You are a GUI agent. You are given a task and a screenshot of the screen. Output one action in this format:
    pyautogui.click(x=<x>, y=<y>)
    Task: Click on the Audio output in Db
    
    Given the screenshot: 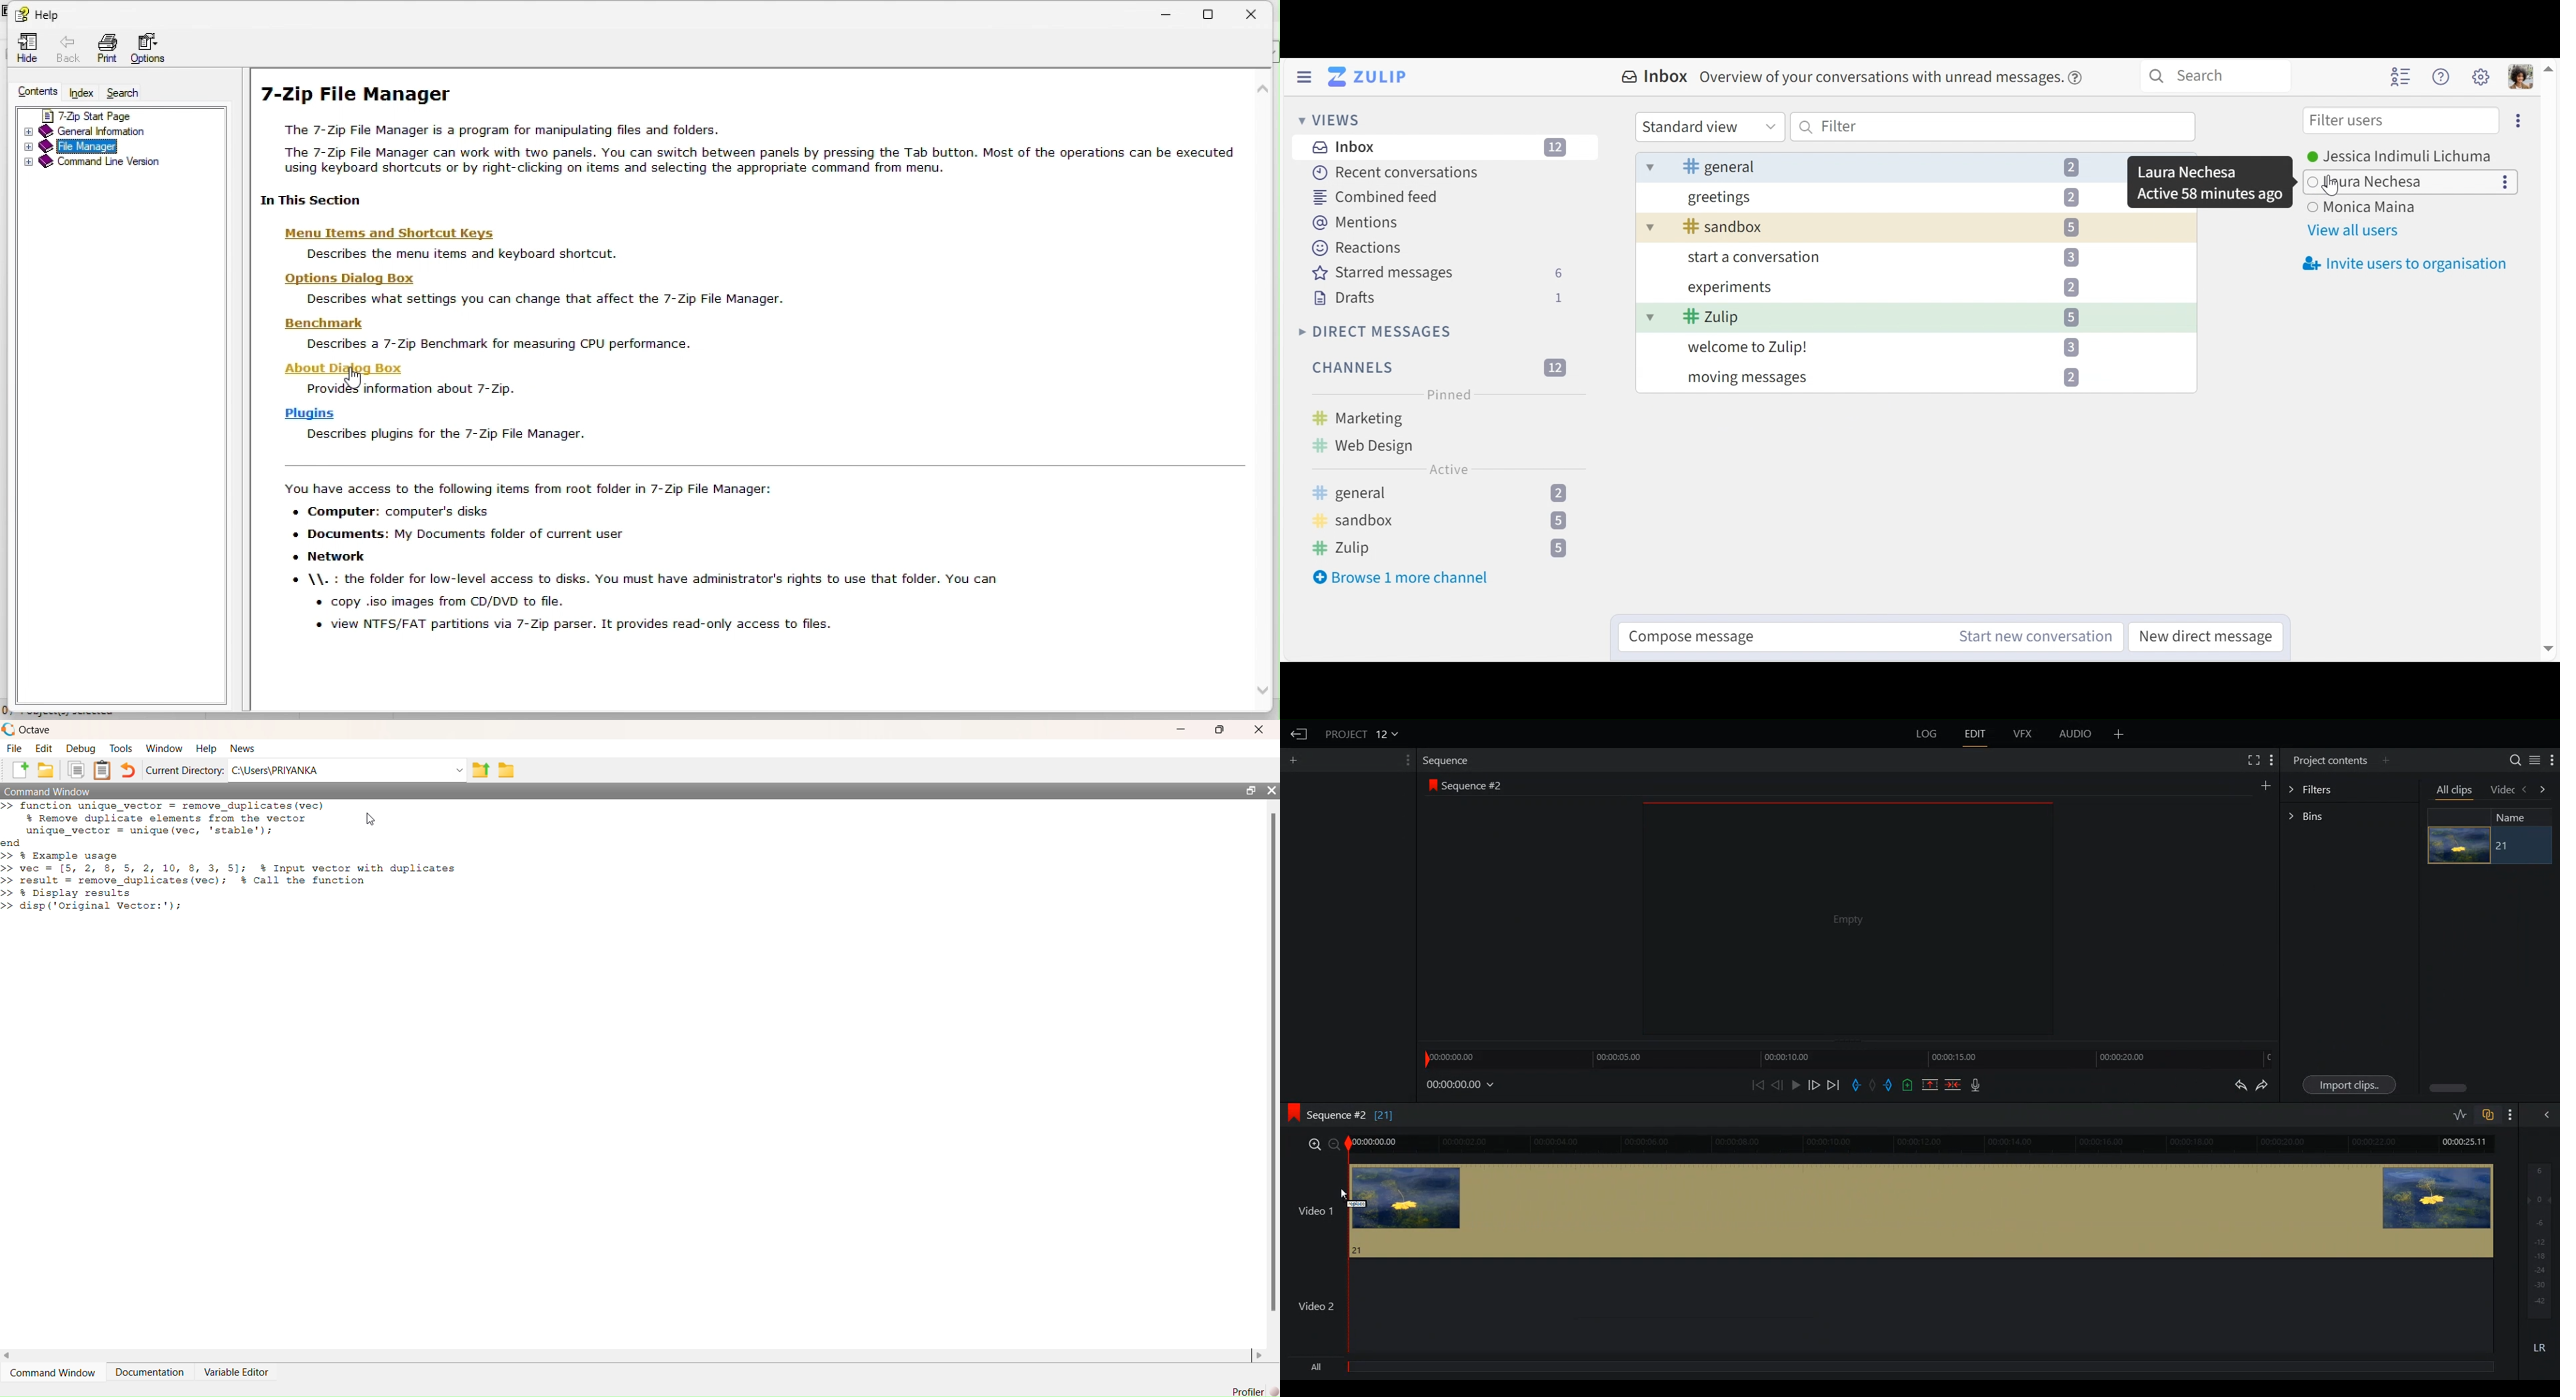 What is the action you would take?
    pyautogui.click(x=2539, y=1239)
    